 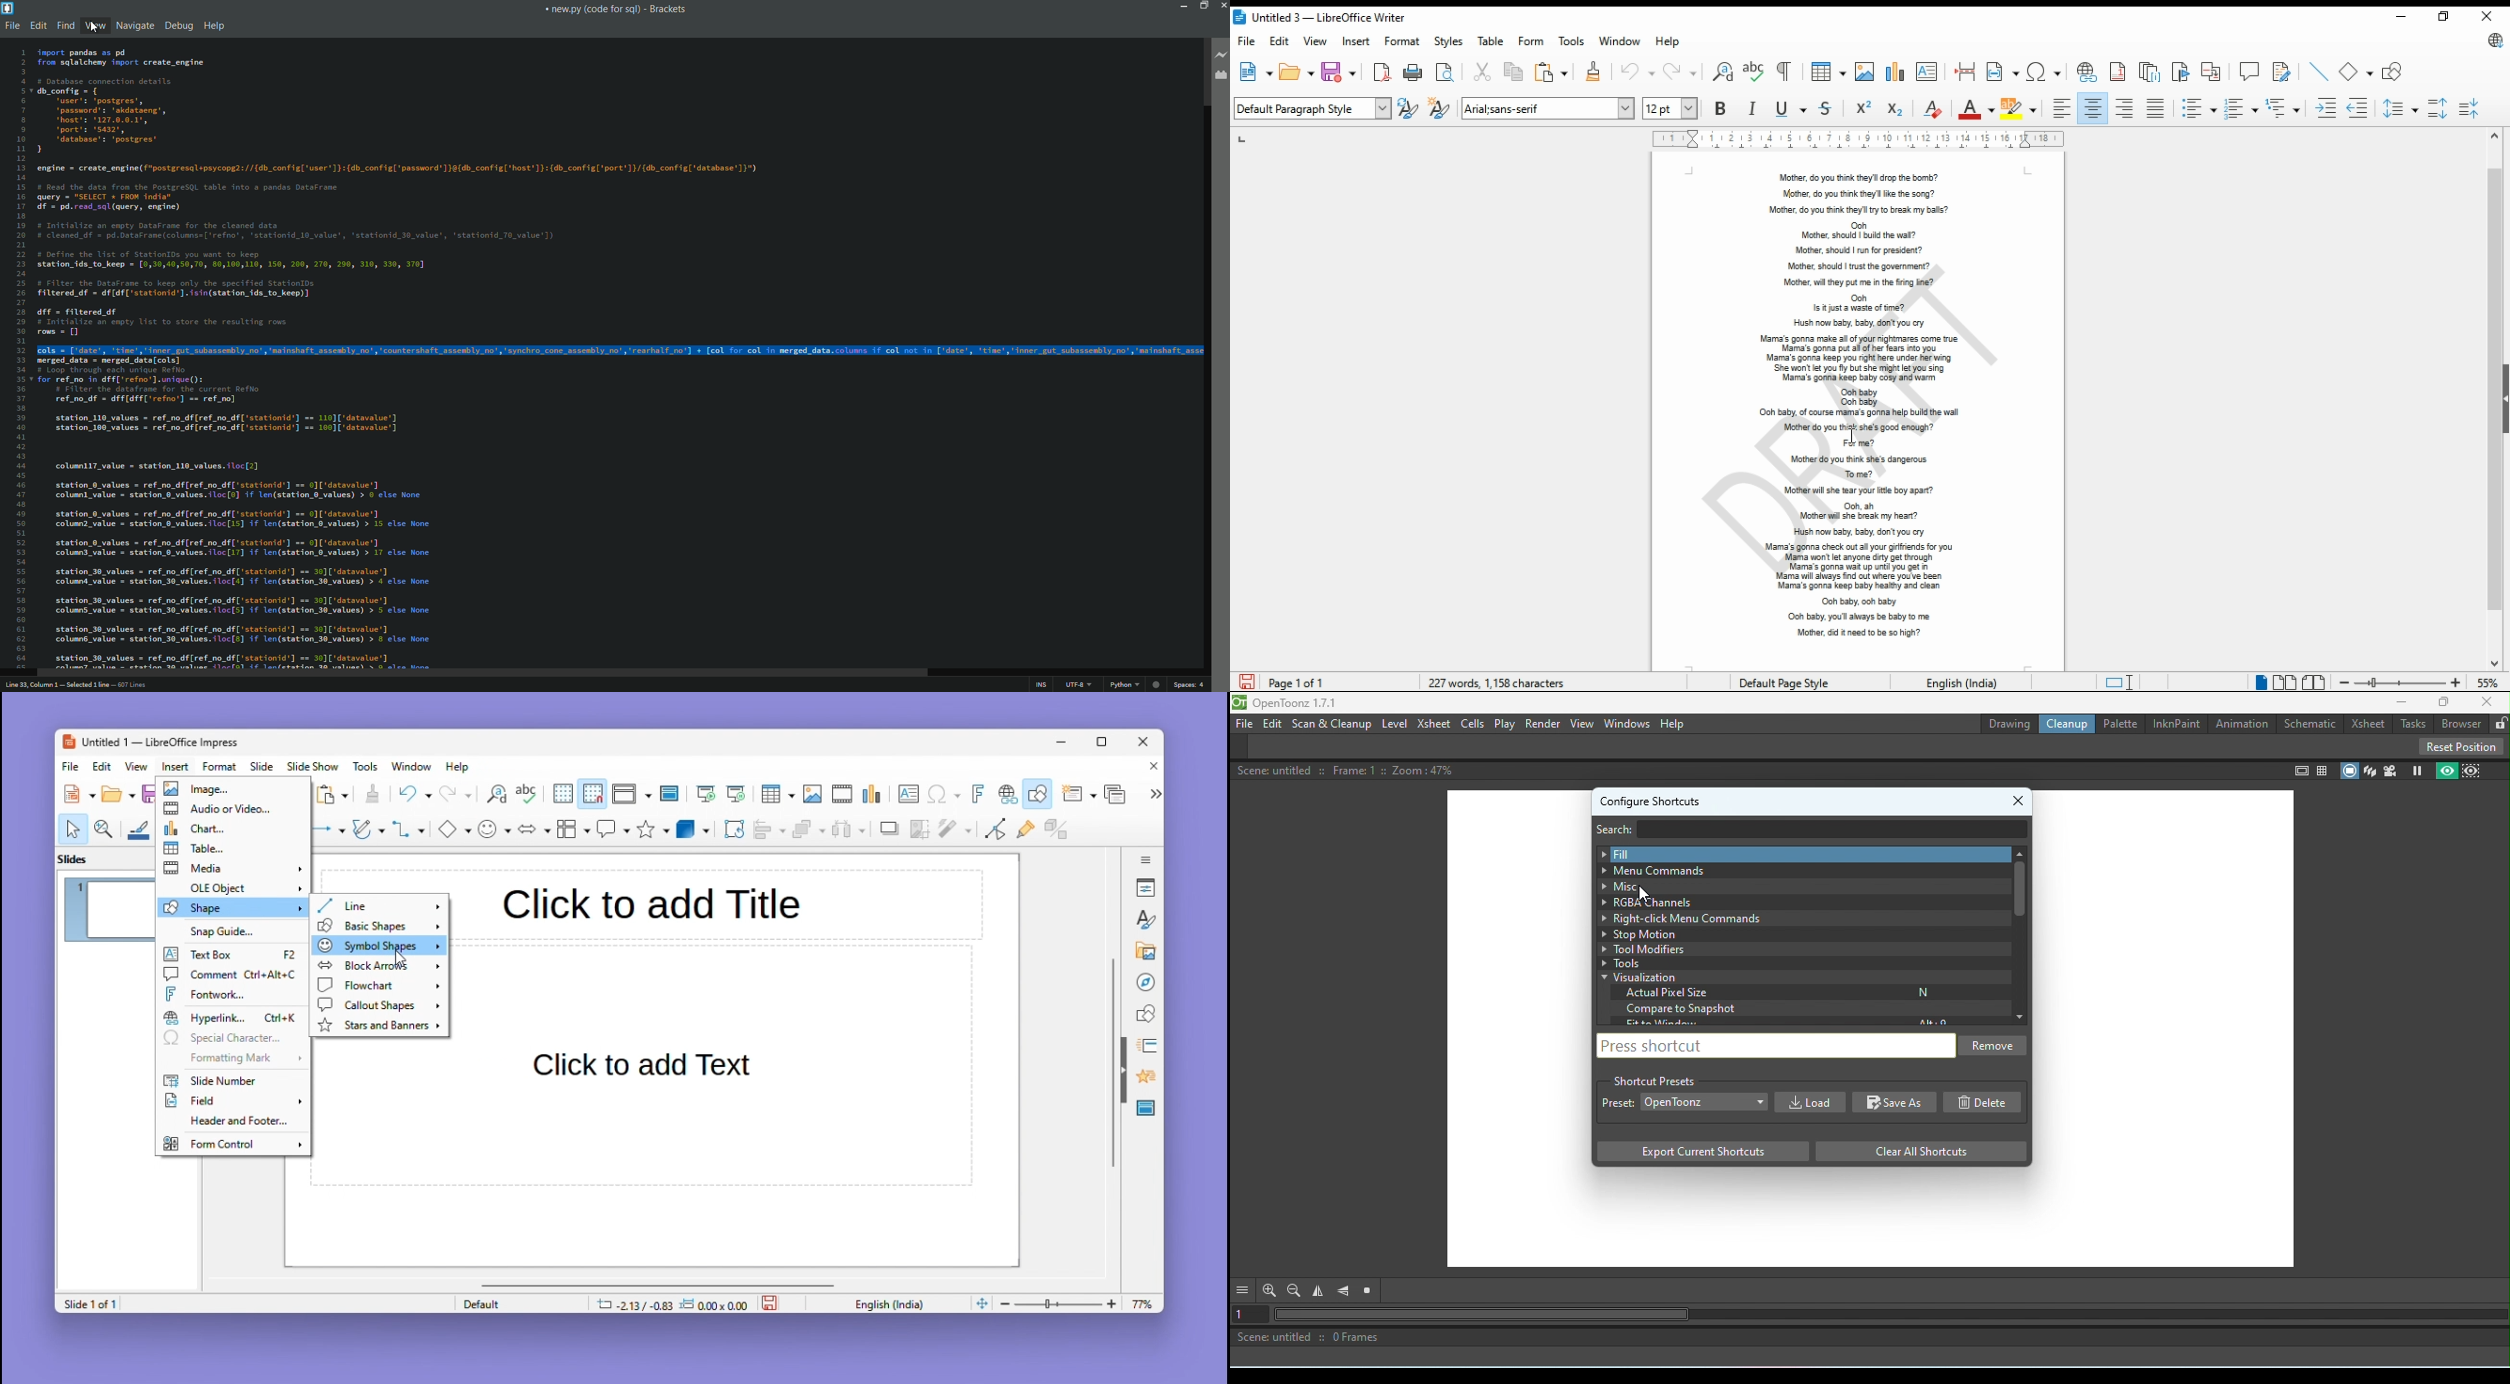 I want to click on zoom factor, so click(x=2489, y=683).